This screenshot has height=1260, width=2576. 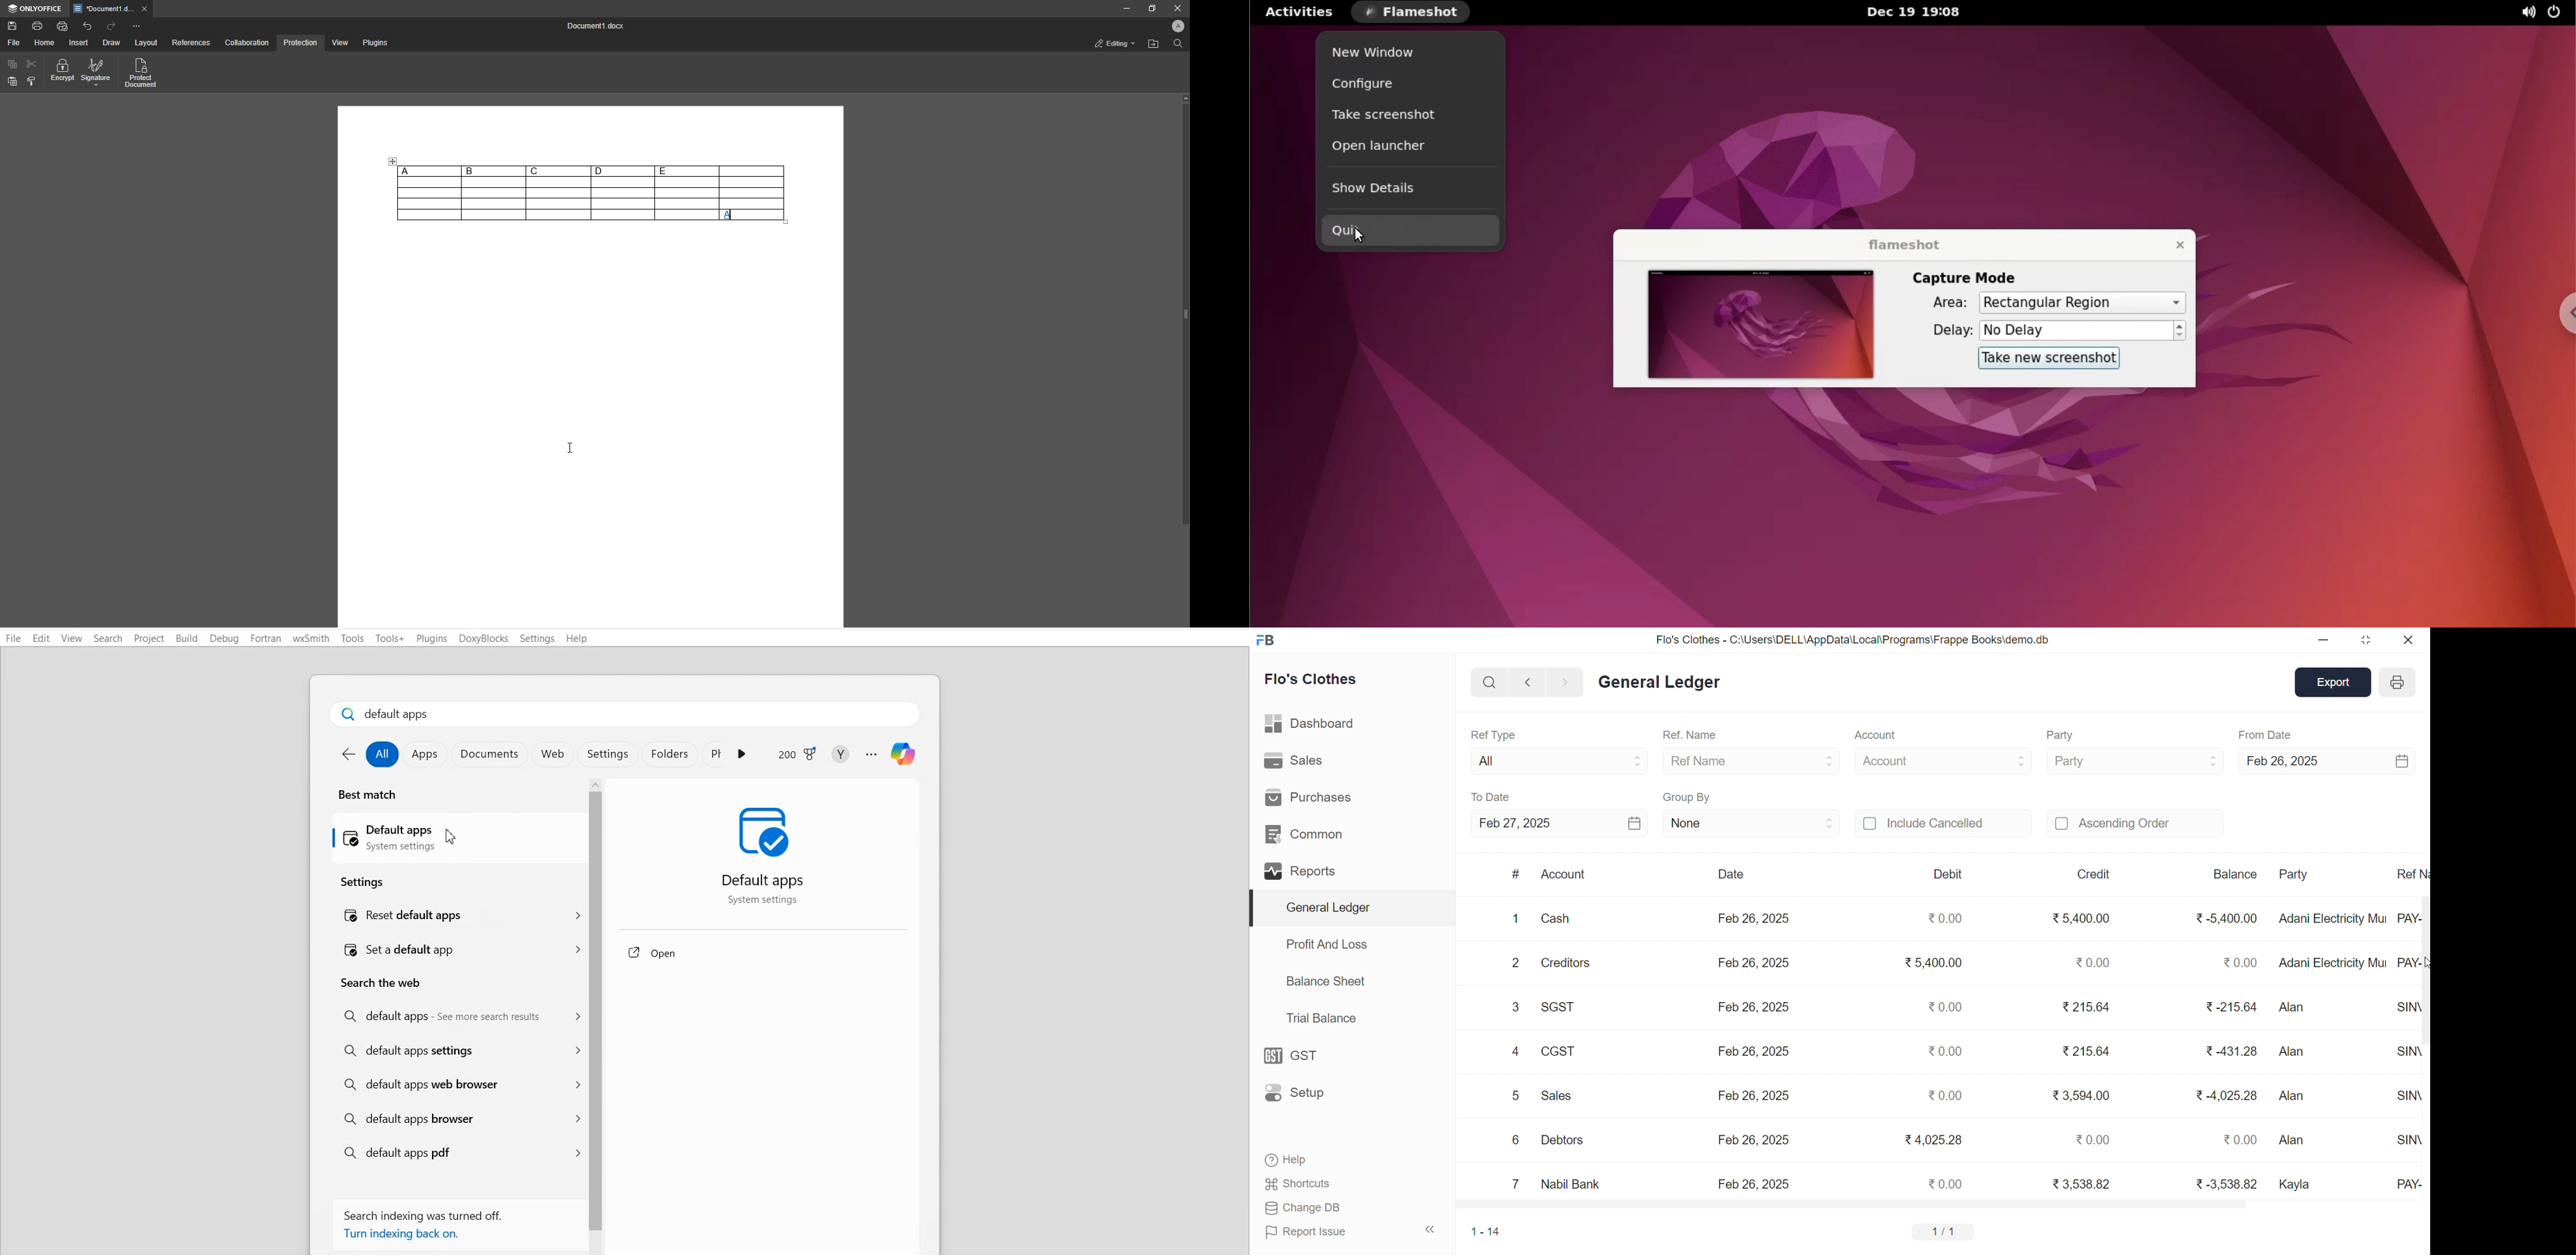 What do you see at coordinates (1752, 760) in the screenshot?
I see `Ref Name` at bounding box center [1752, 760].